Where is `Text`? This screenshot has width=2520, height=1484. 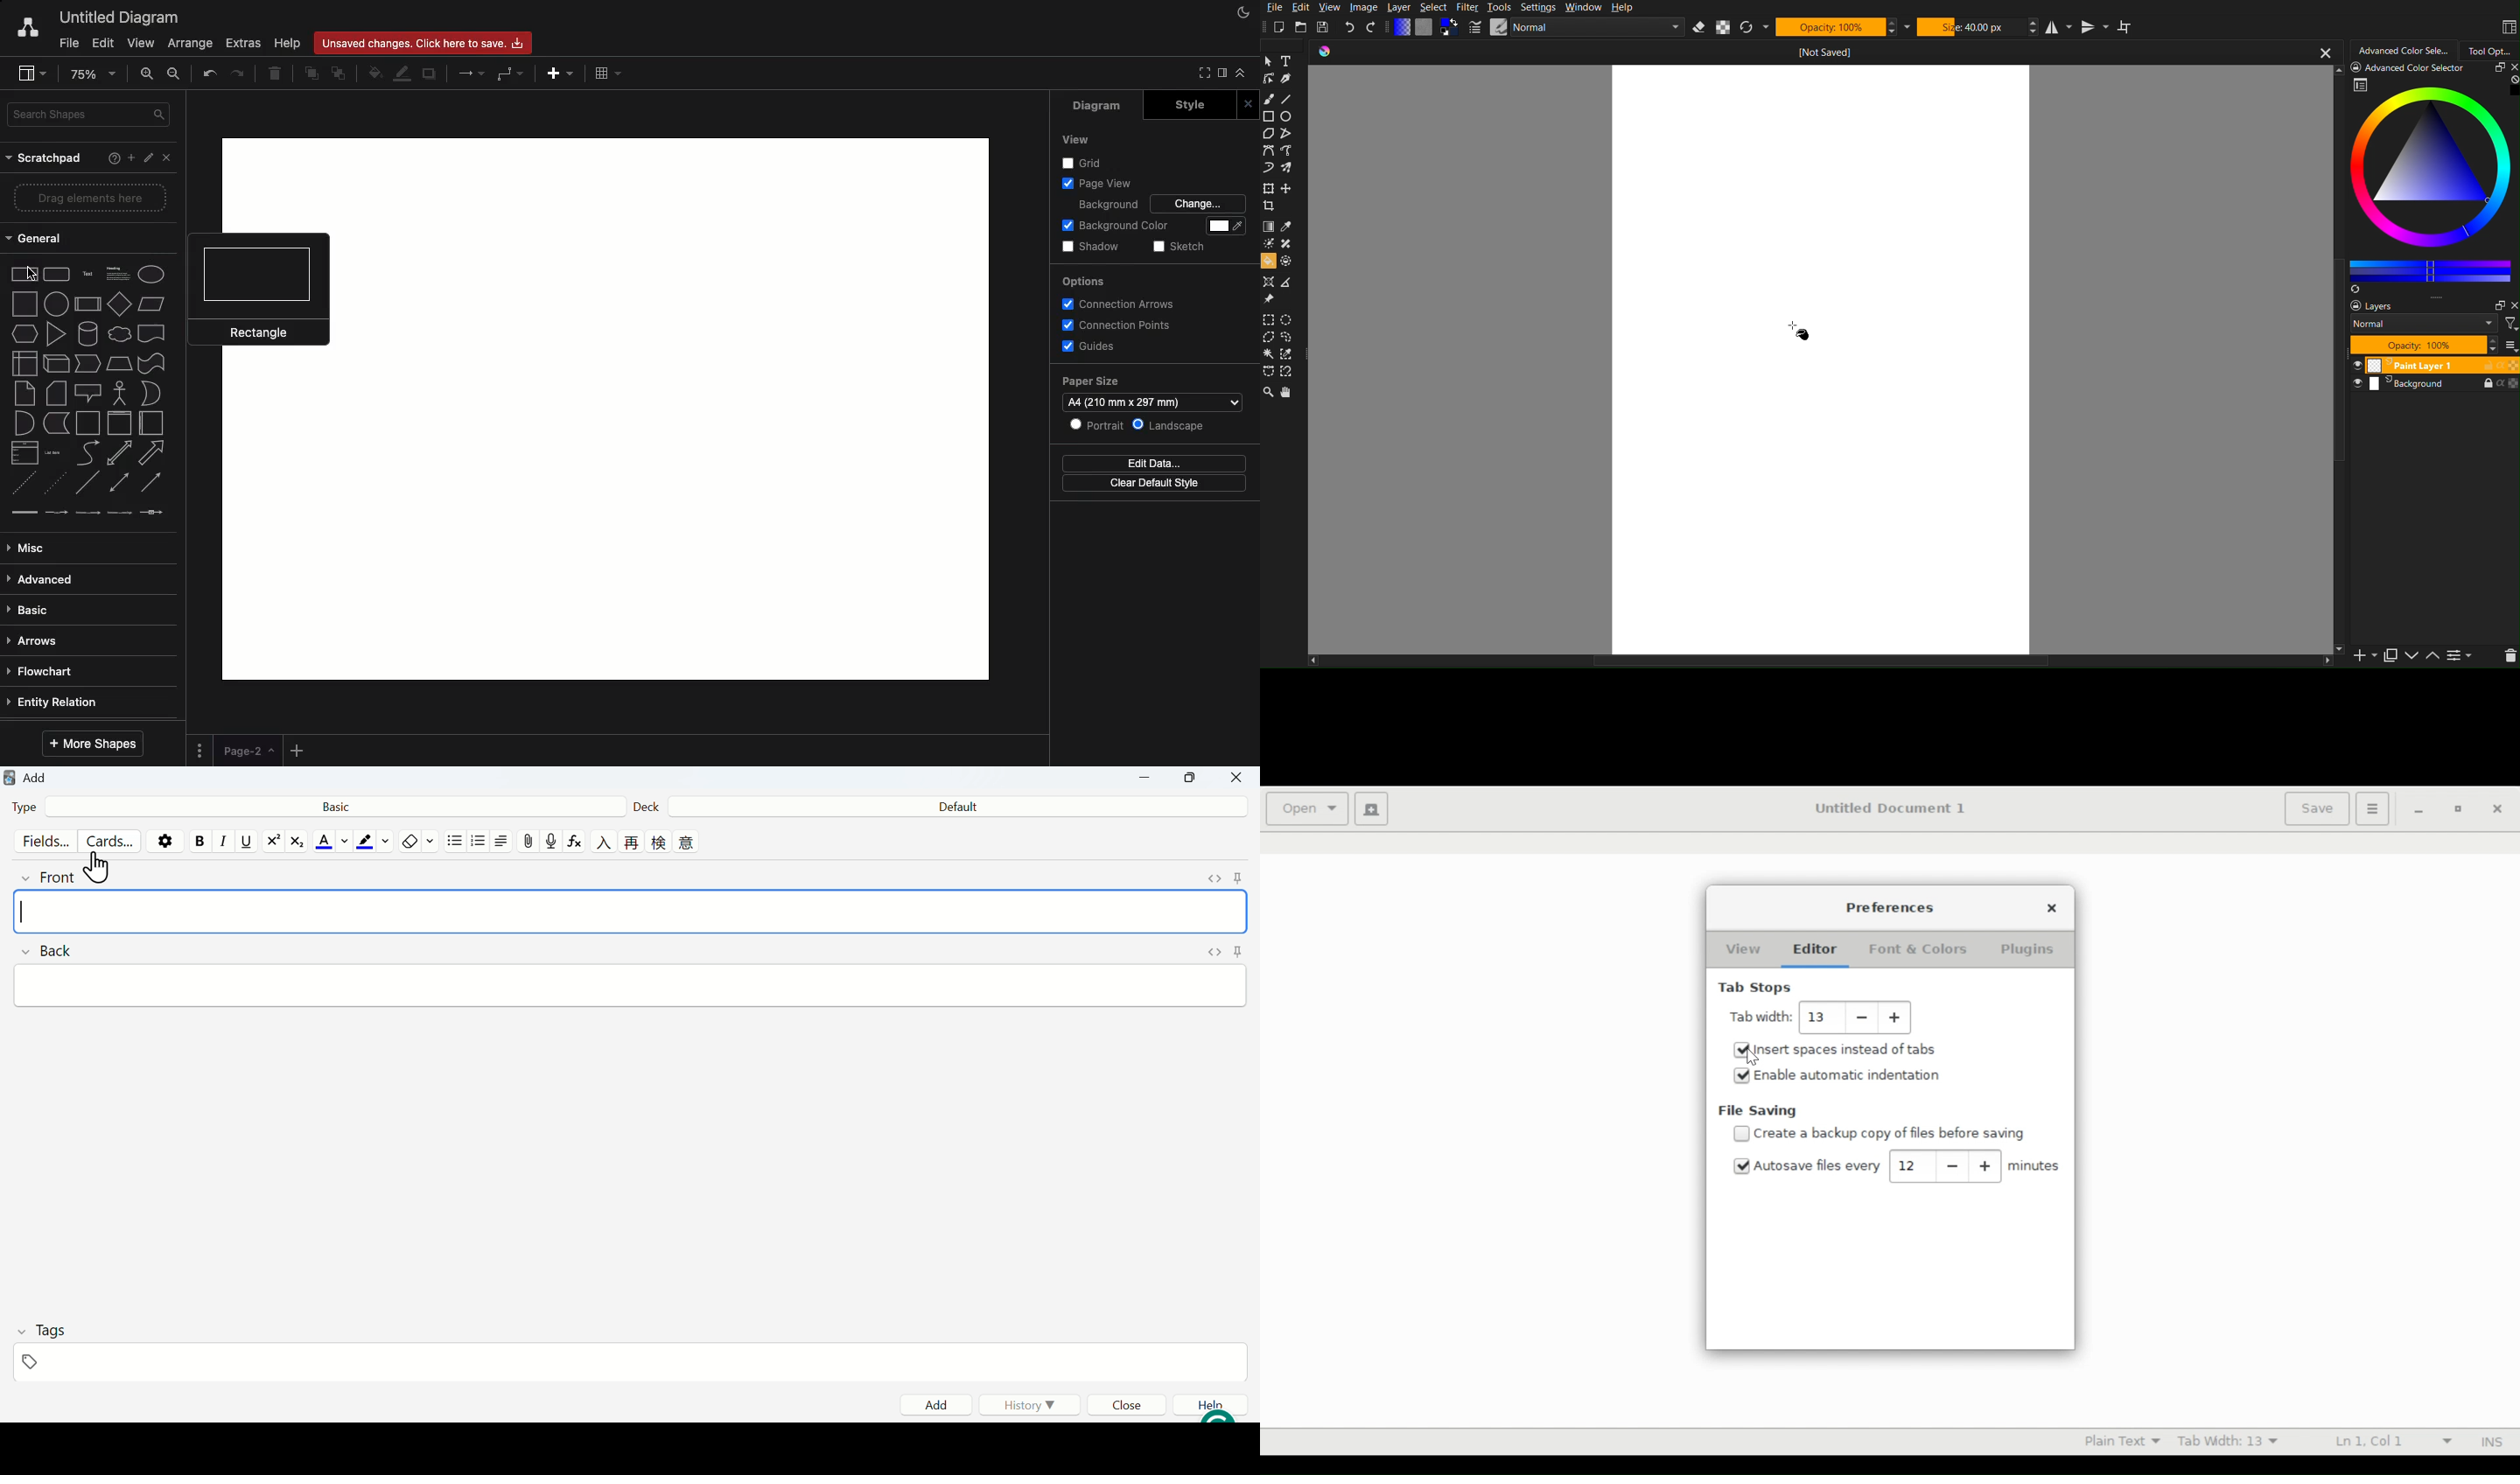 Text is located at coordinates (88, 275).